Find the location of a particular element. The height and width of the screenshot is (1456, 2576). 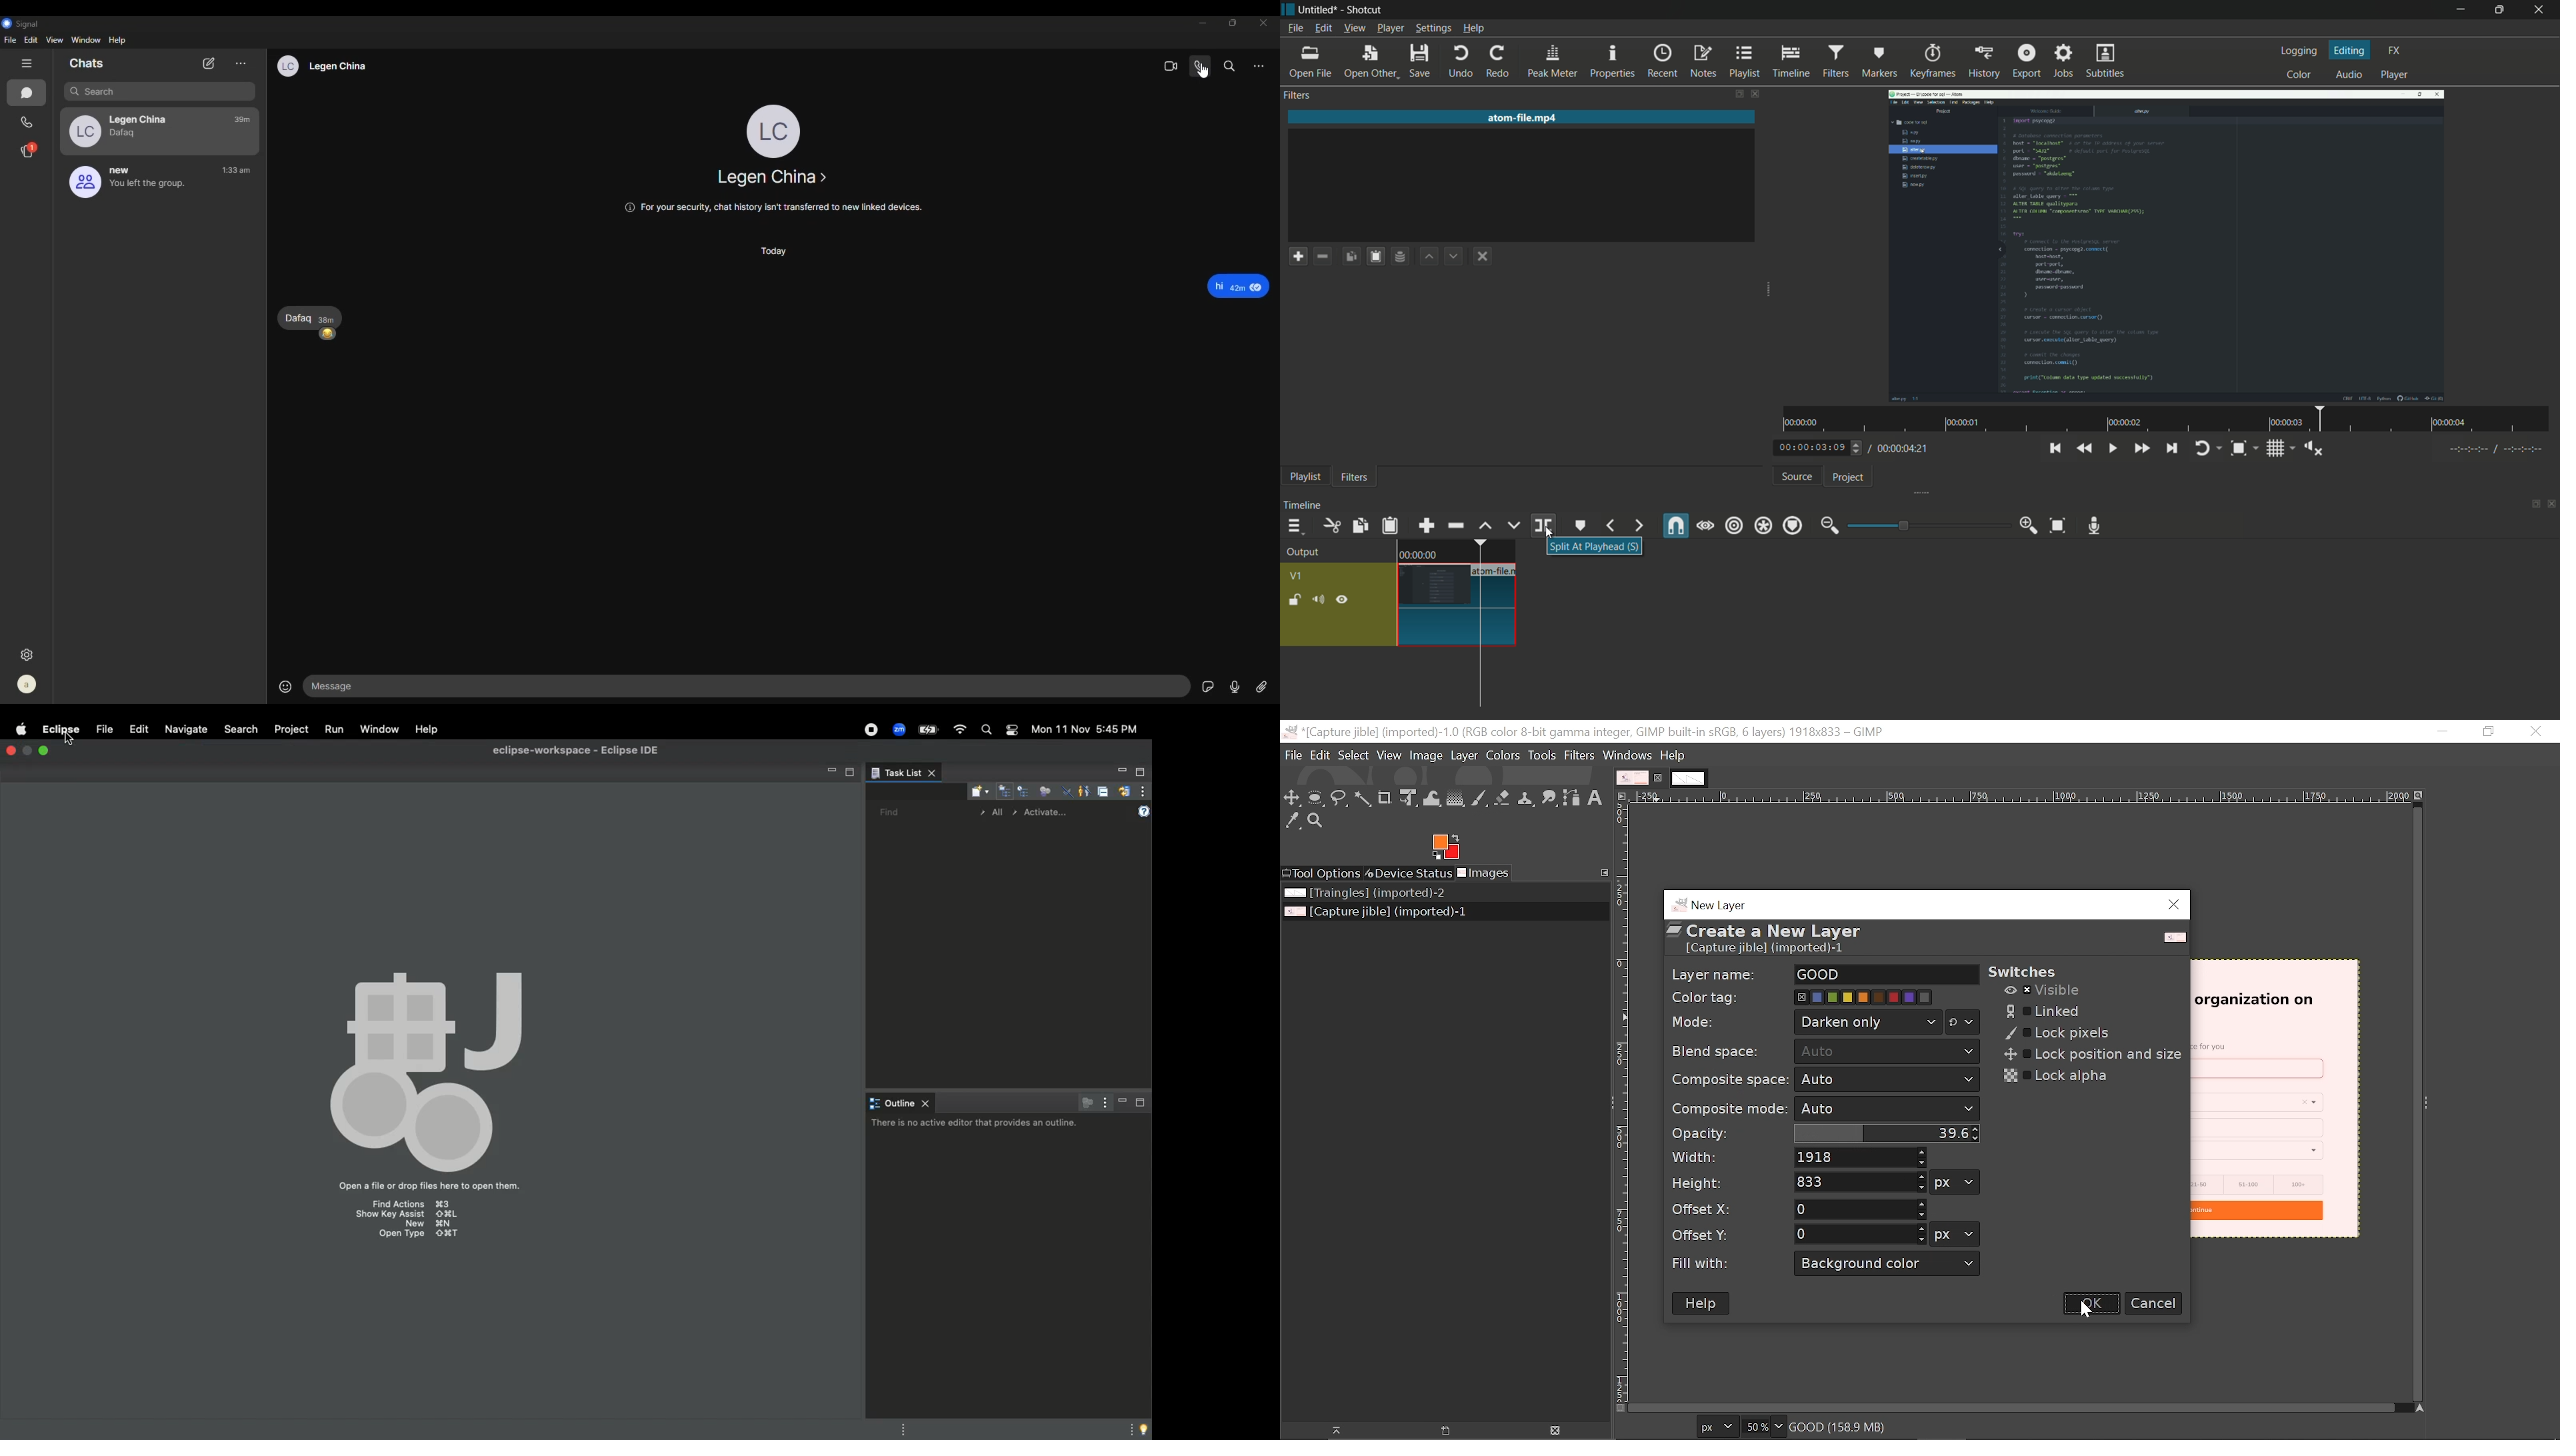

append is located at coordinates (1427, 525).